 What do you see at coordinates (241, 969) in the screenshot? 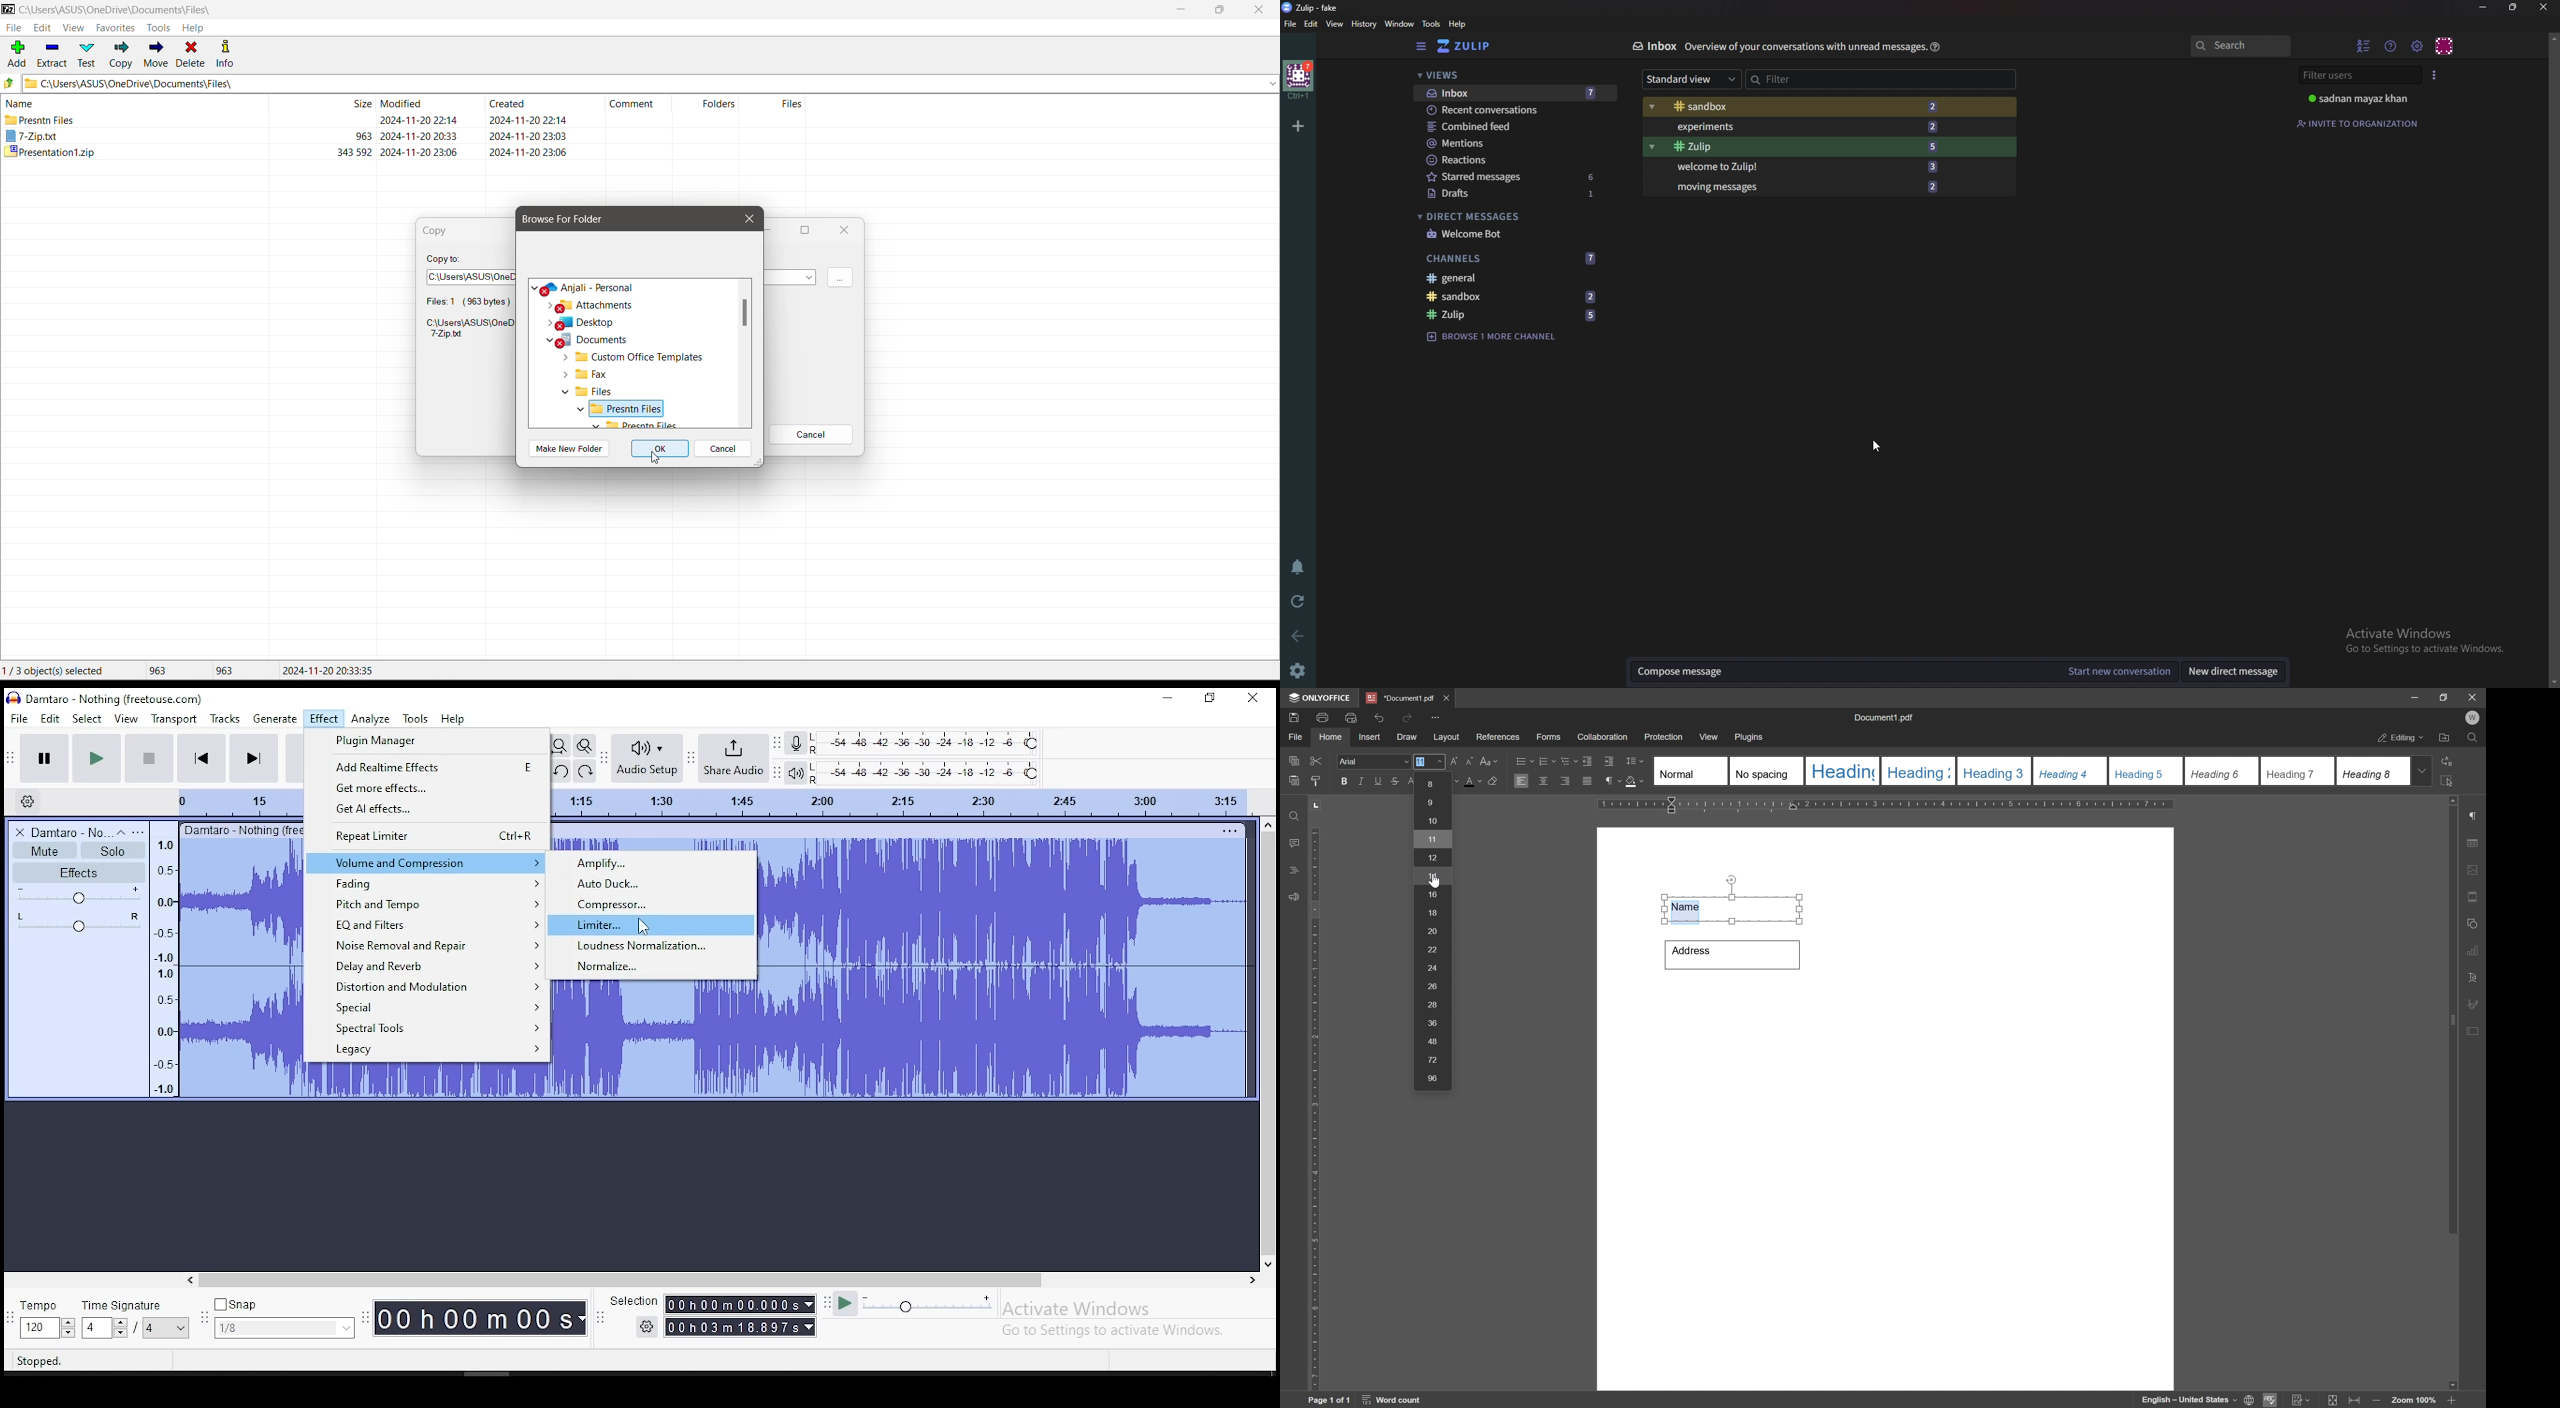
I see `audio clip` at bounding box center [241, 969].